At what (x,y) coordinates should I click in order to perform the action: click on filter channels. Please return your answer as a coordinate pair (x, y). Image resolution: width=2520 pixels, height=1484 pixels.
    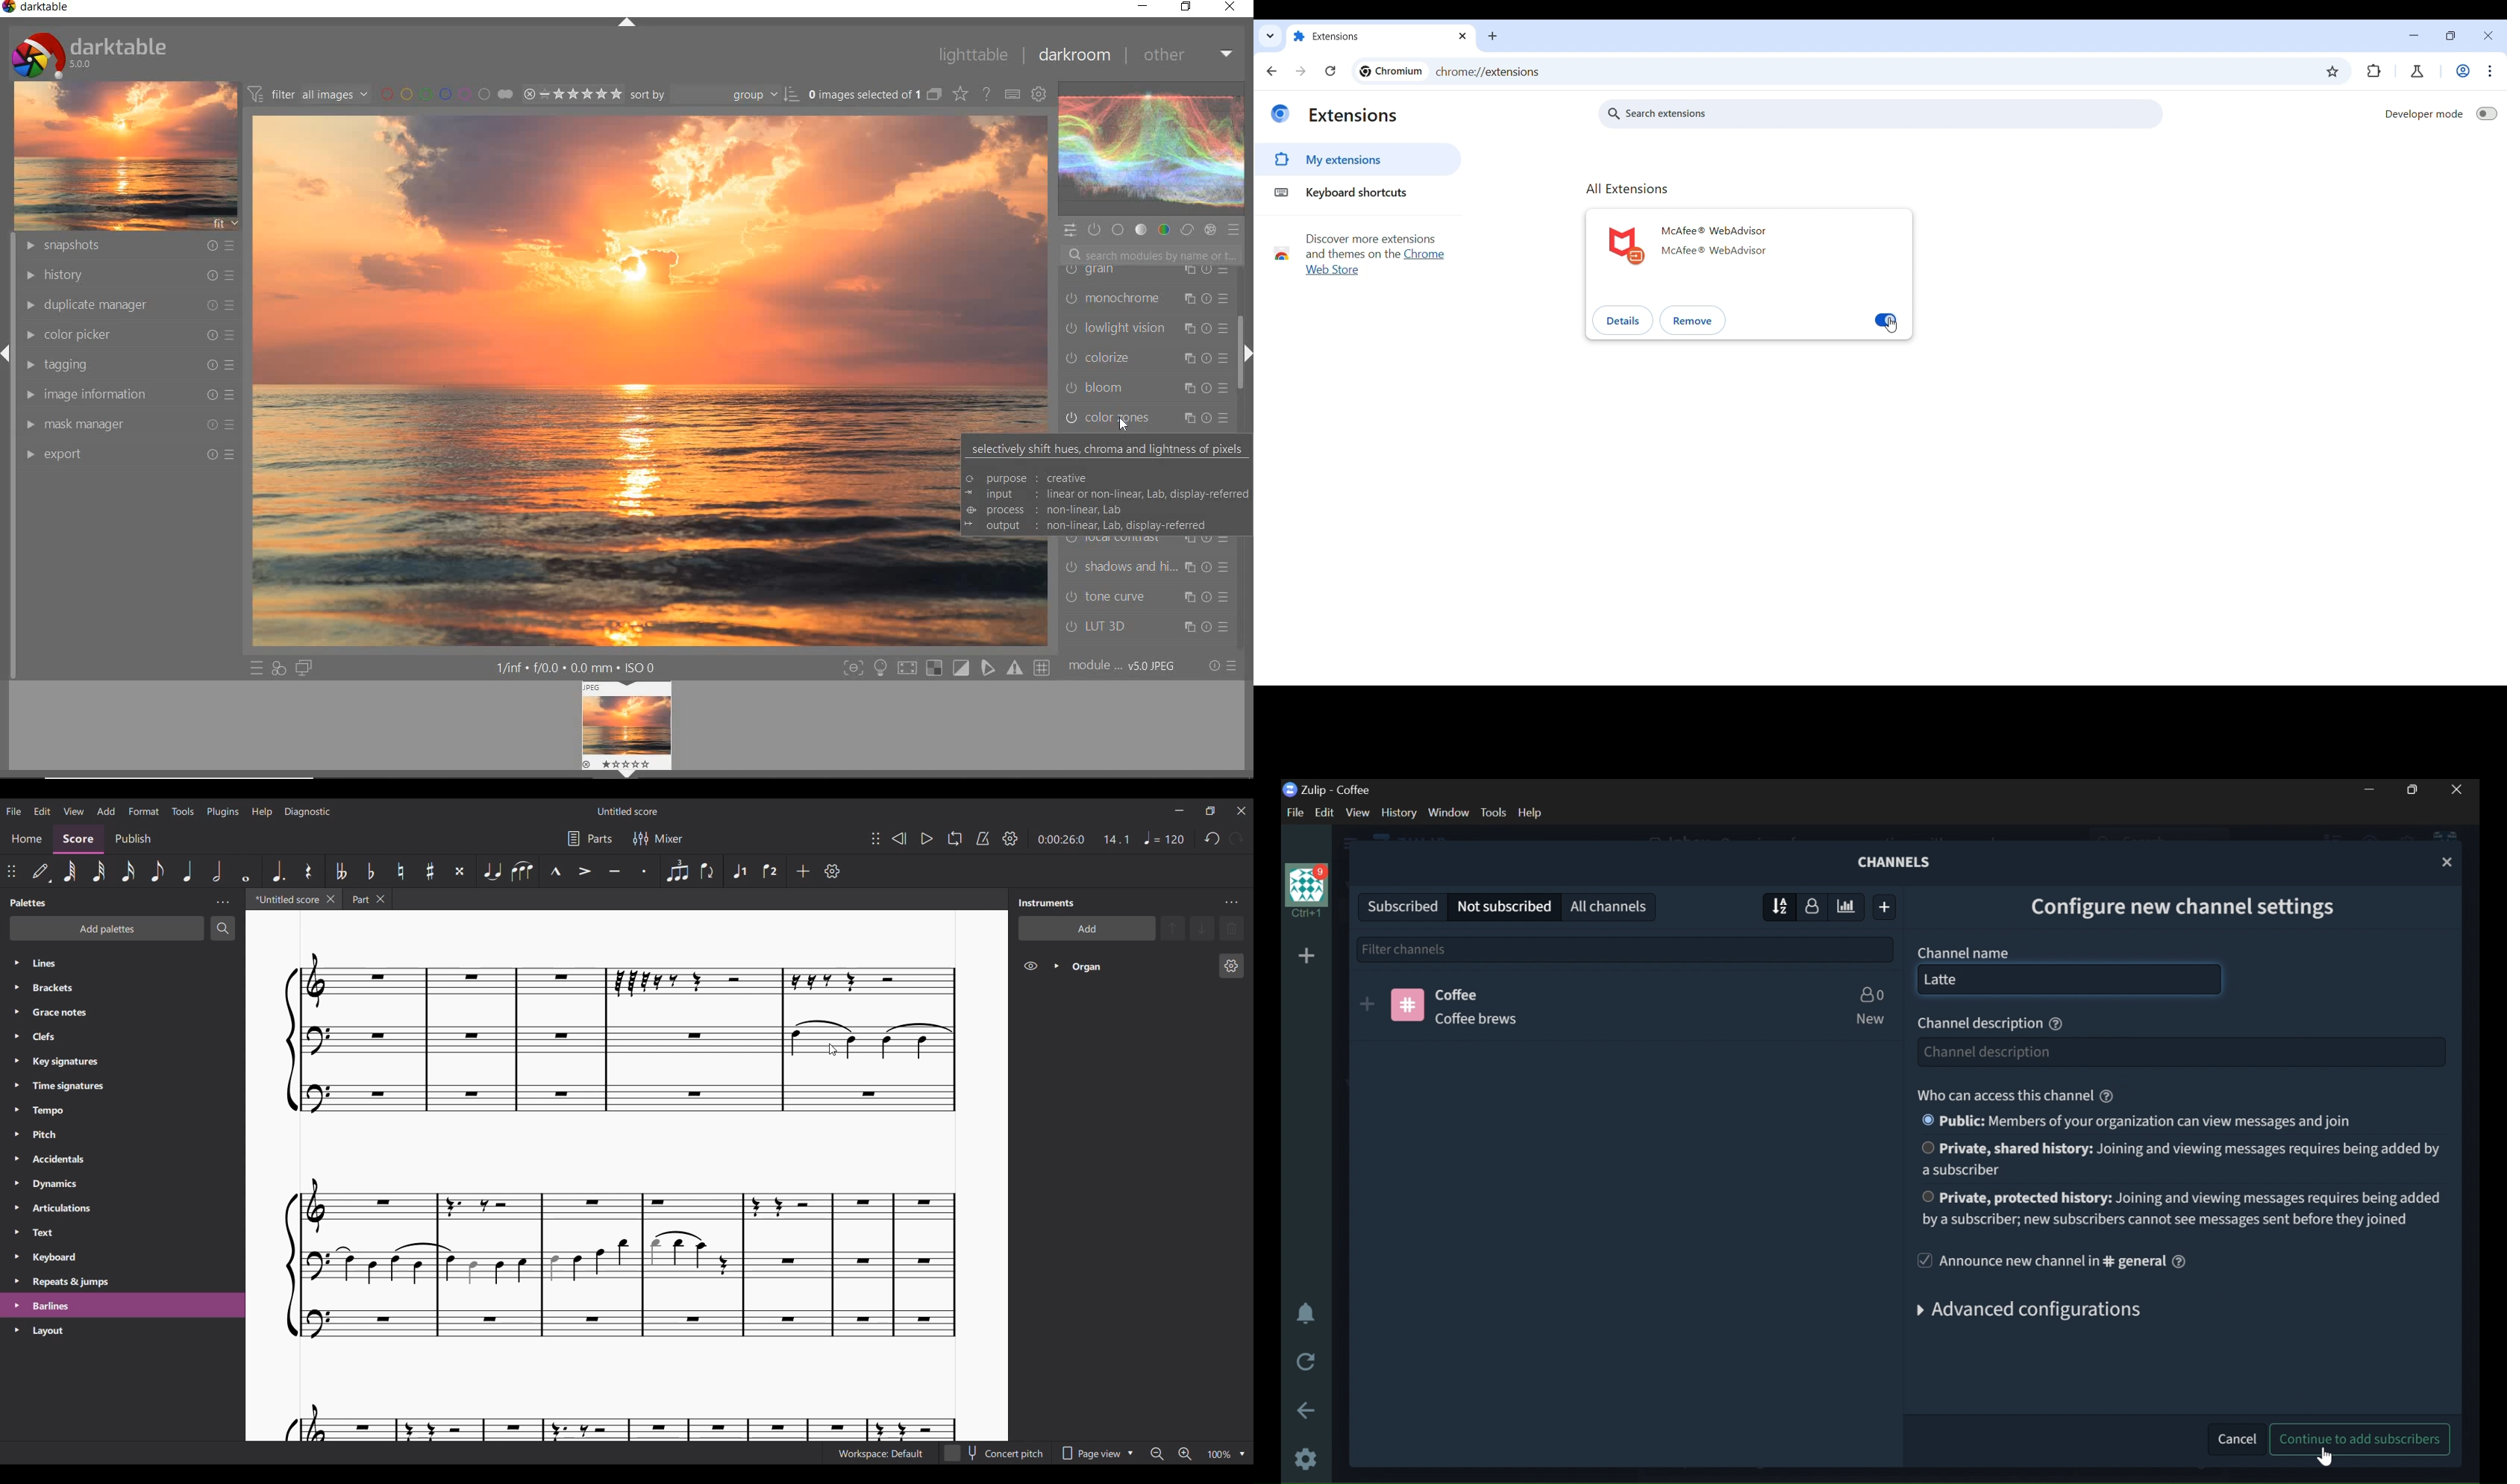
    Looking at the image, I should click on (1626, 948).